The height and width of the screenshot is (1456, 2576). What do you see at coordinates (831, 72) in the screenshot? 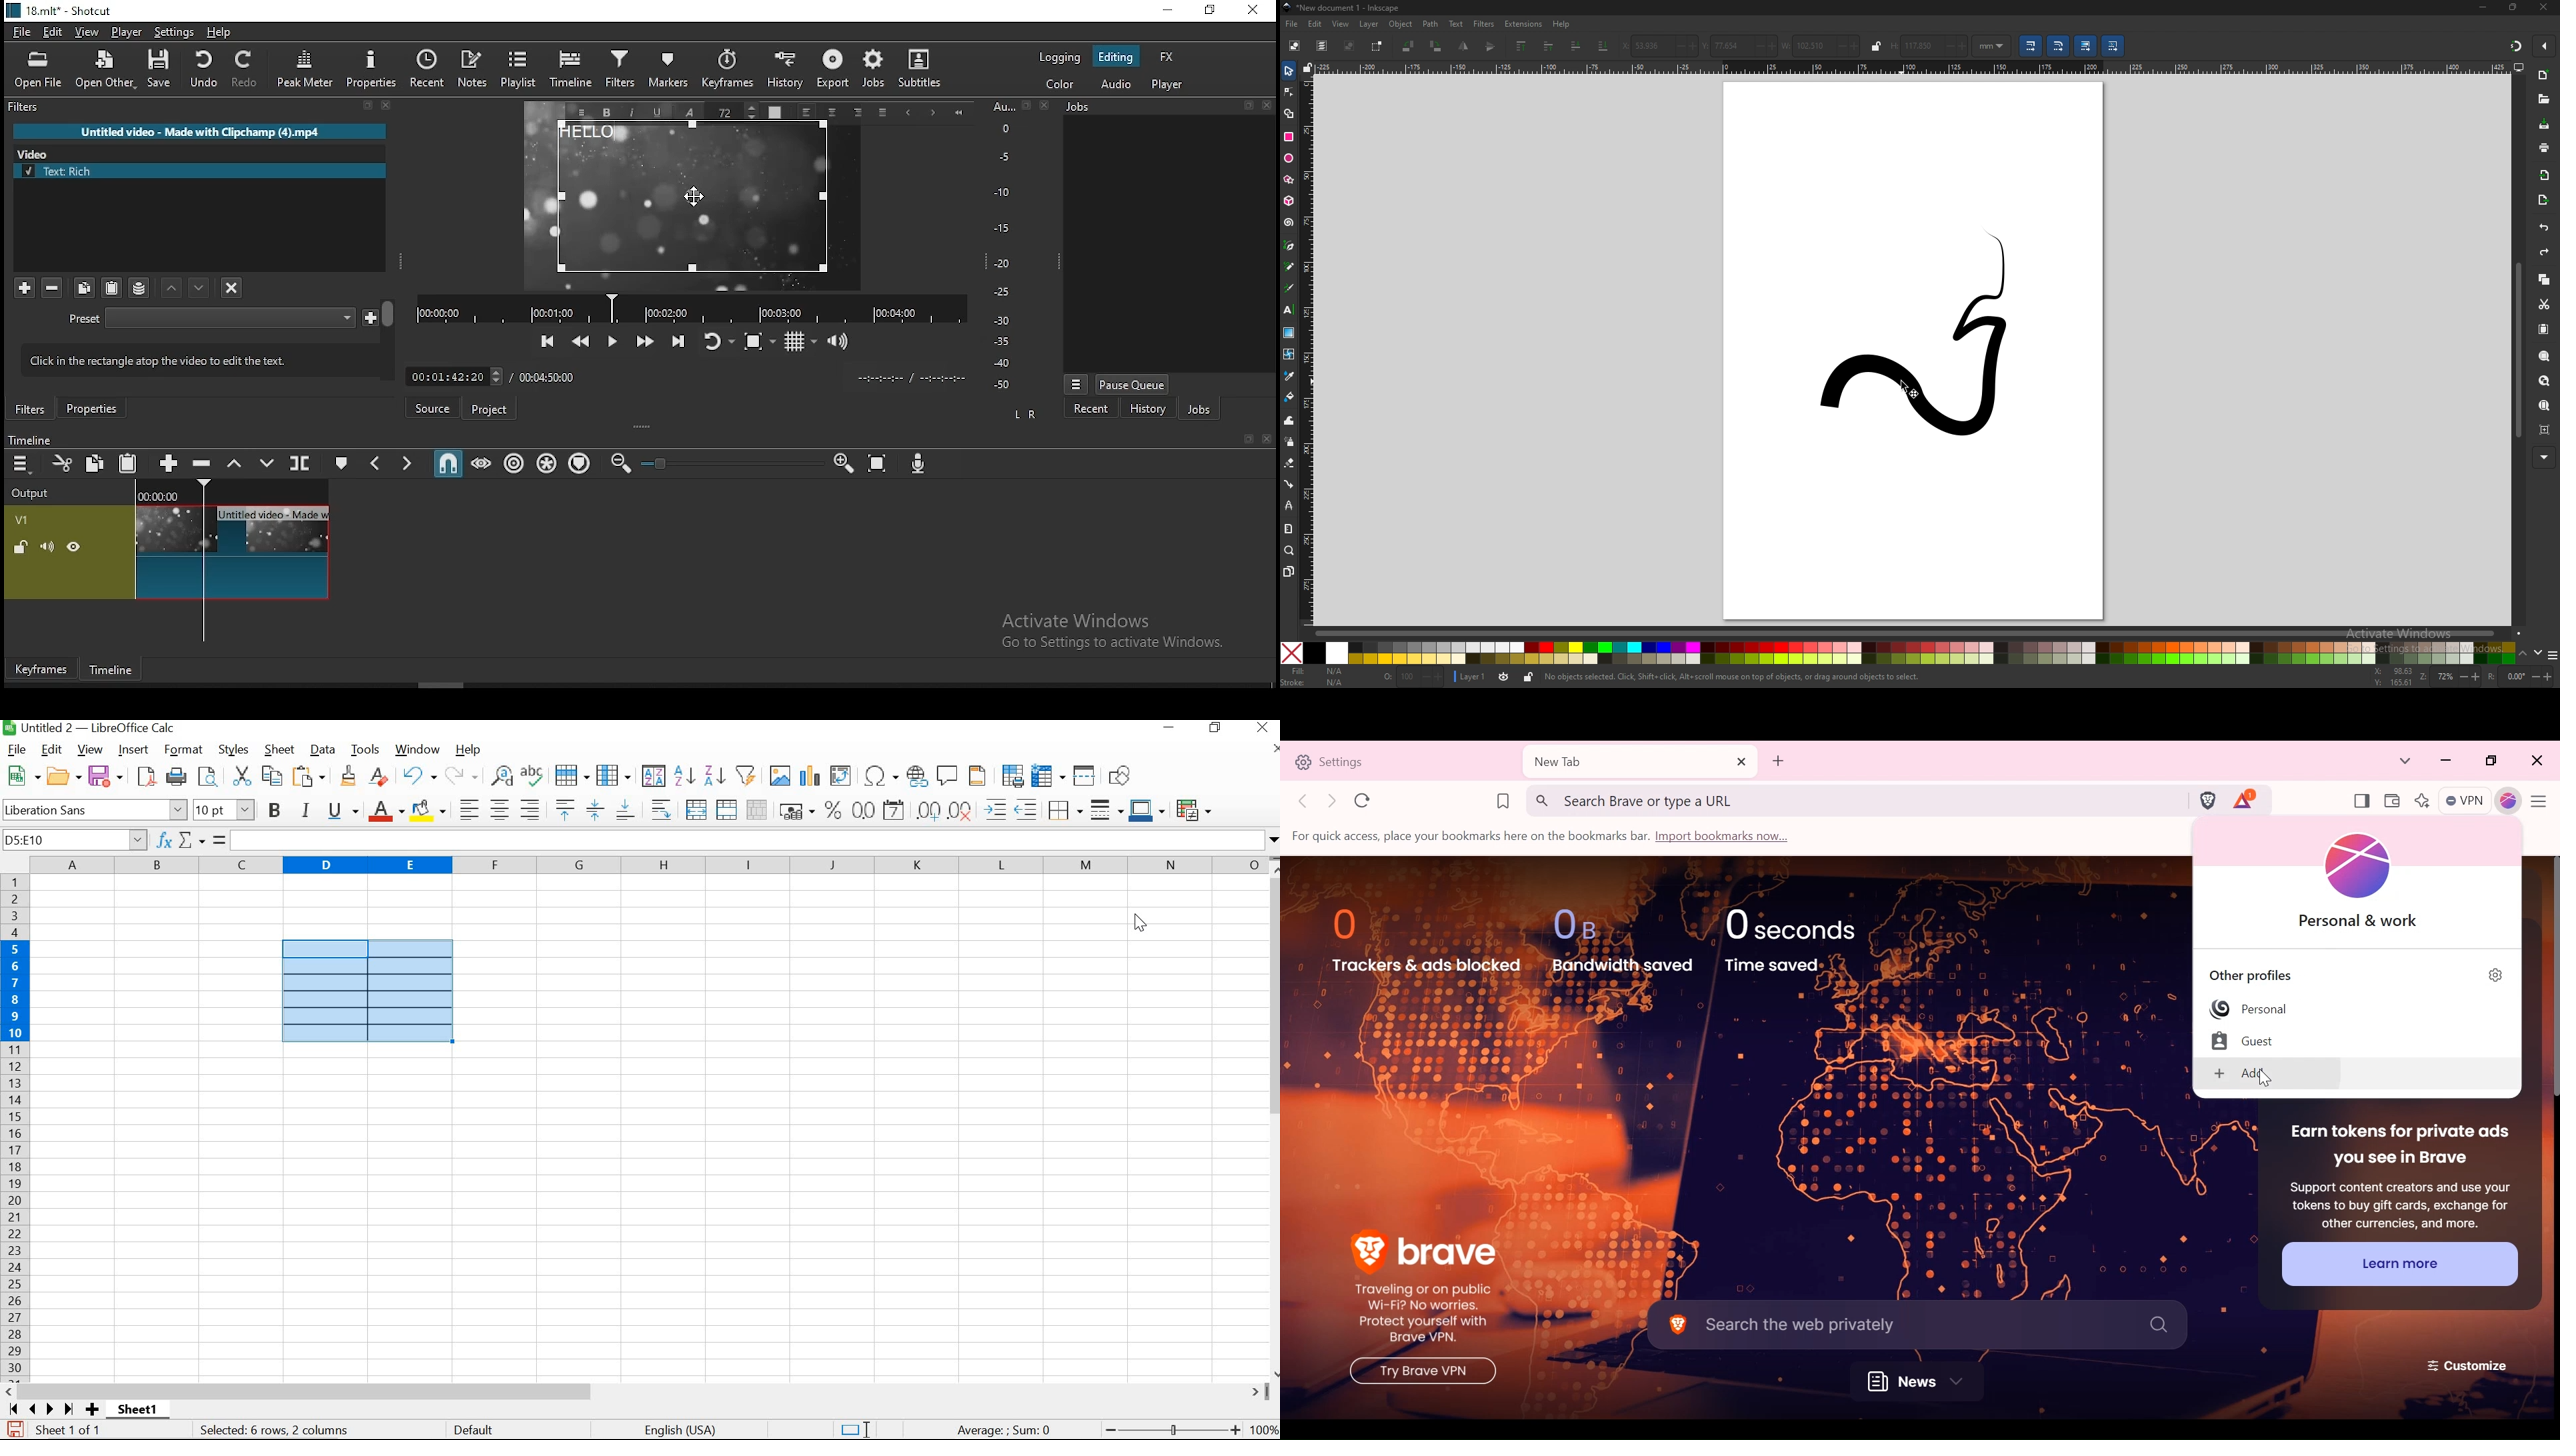
I see `export` at bounding box center [831, 72].